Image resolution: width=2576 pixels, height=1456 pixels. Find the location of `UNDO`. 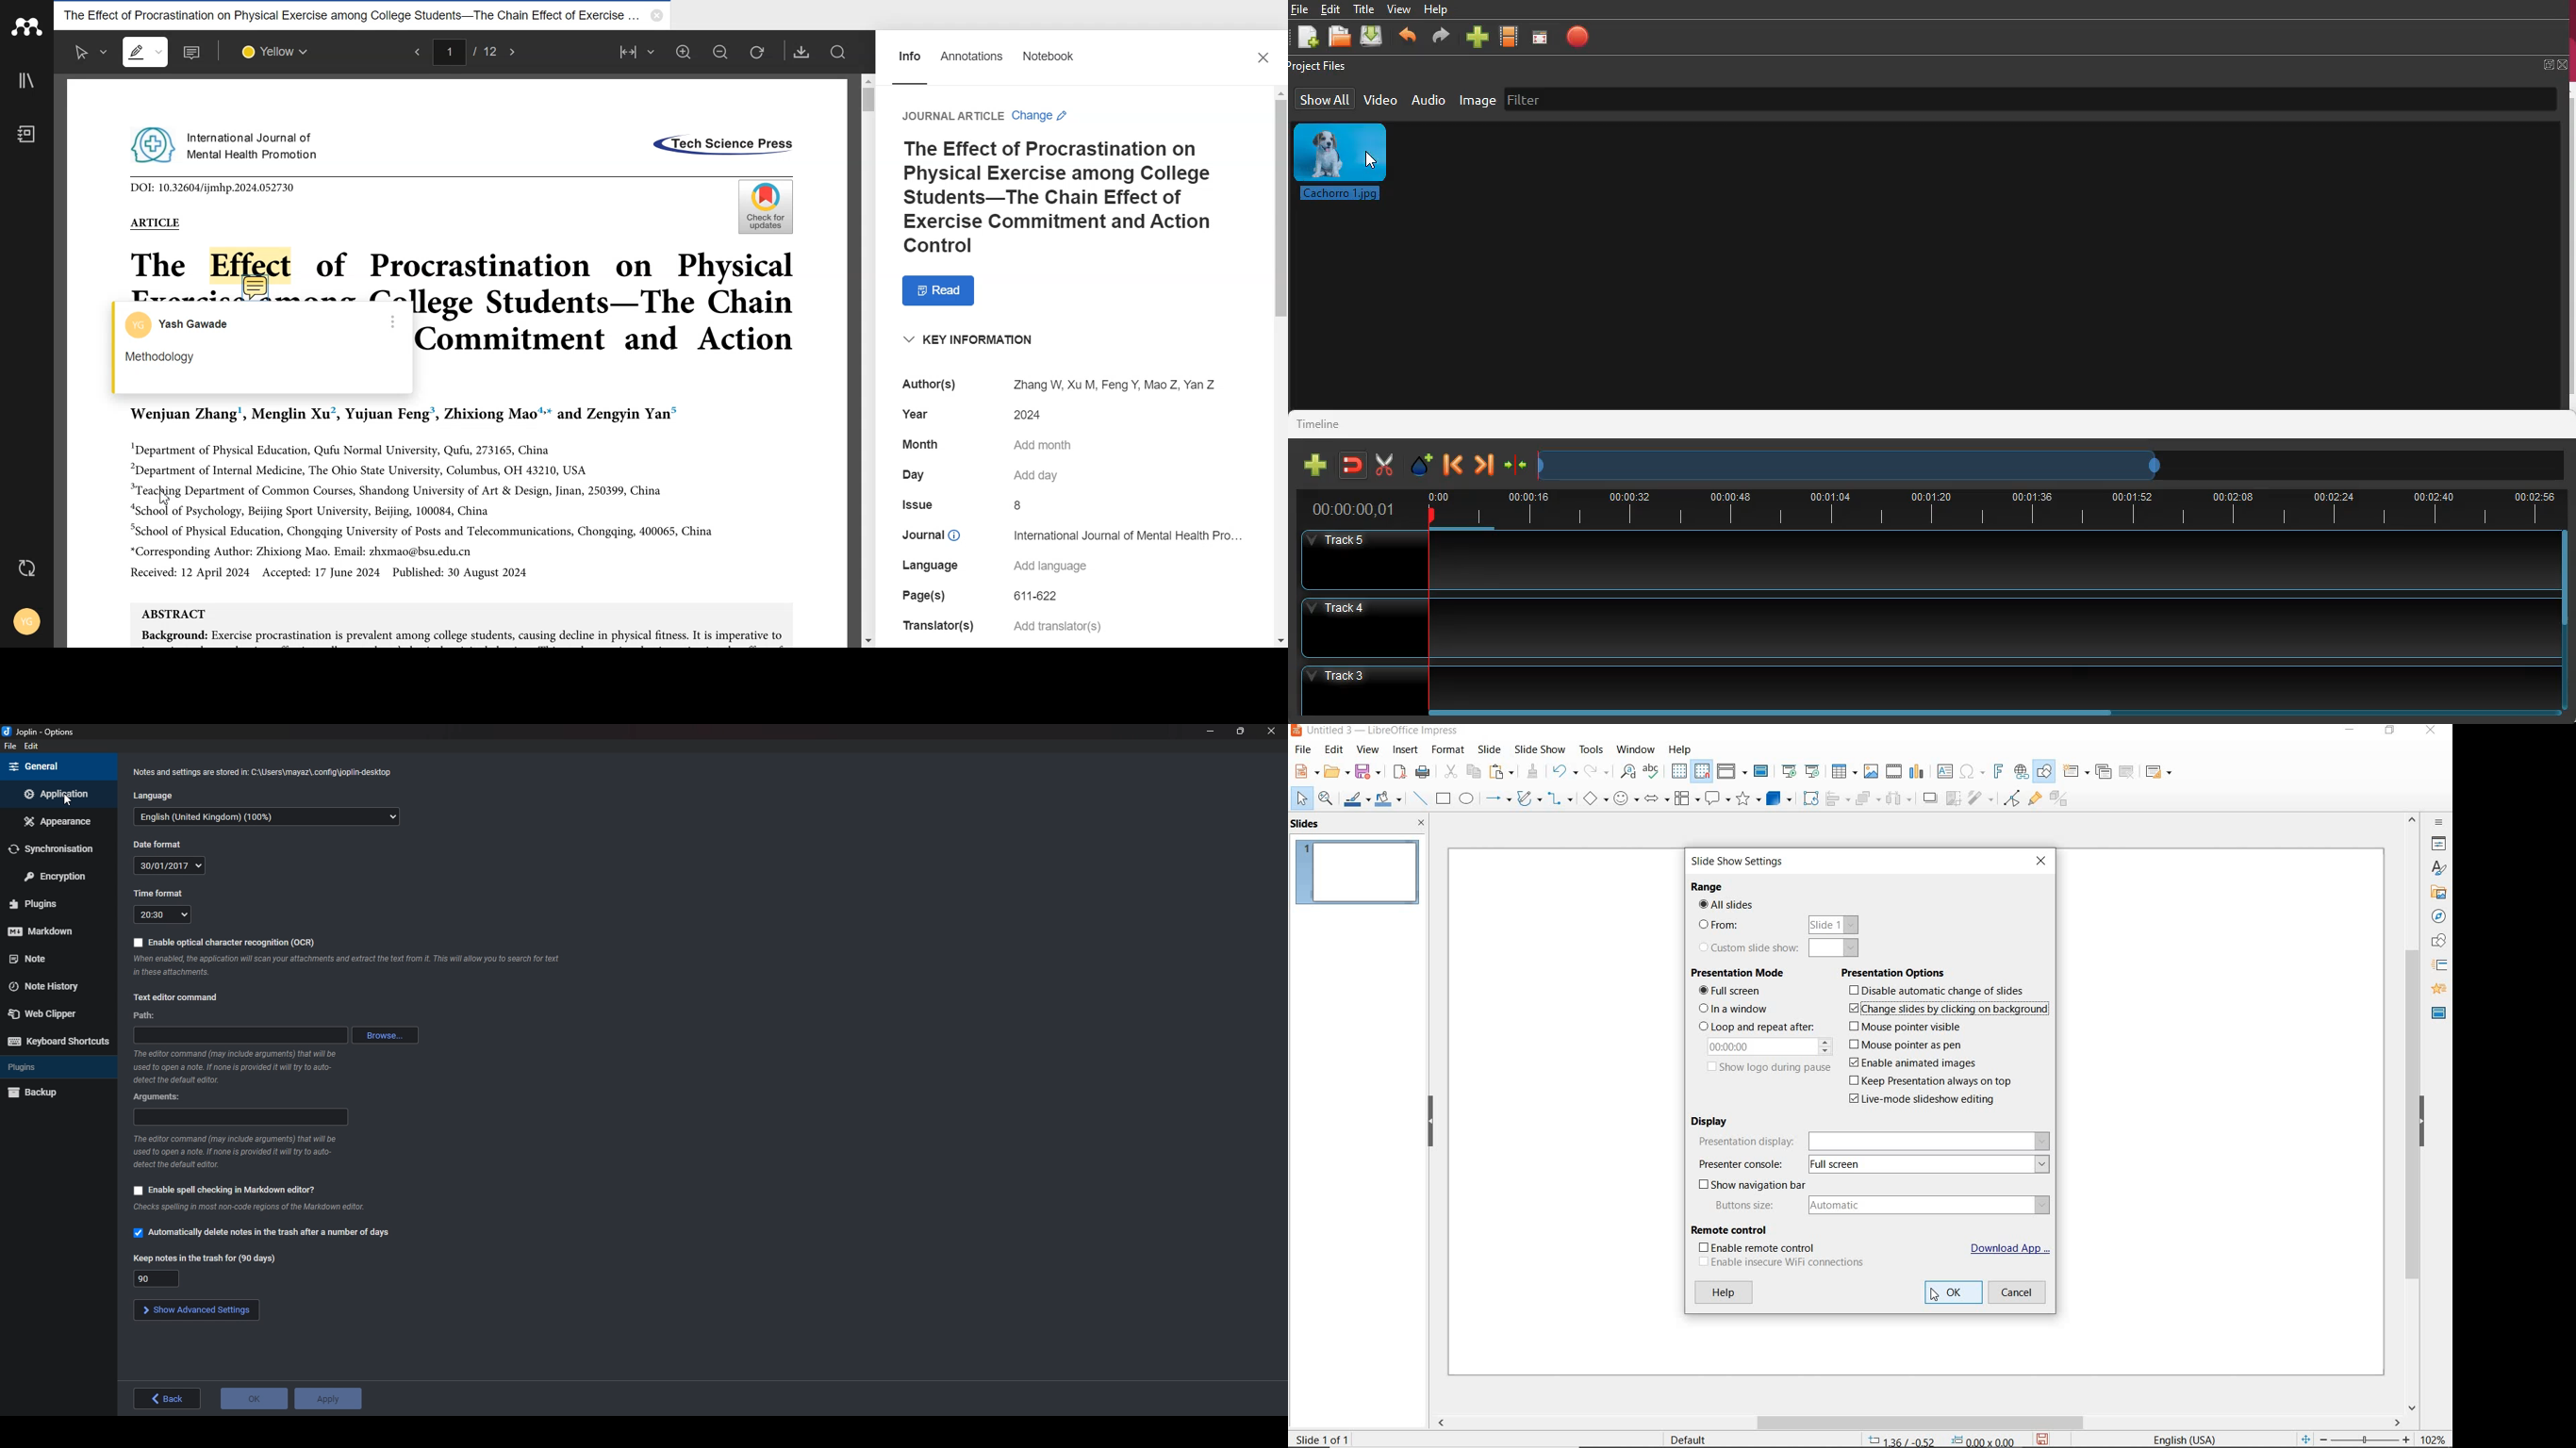

UNDO is located at coordinates (1563, 772).